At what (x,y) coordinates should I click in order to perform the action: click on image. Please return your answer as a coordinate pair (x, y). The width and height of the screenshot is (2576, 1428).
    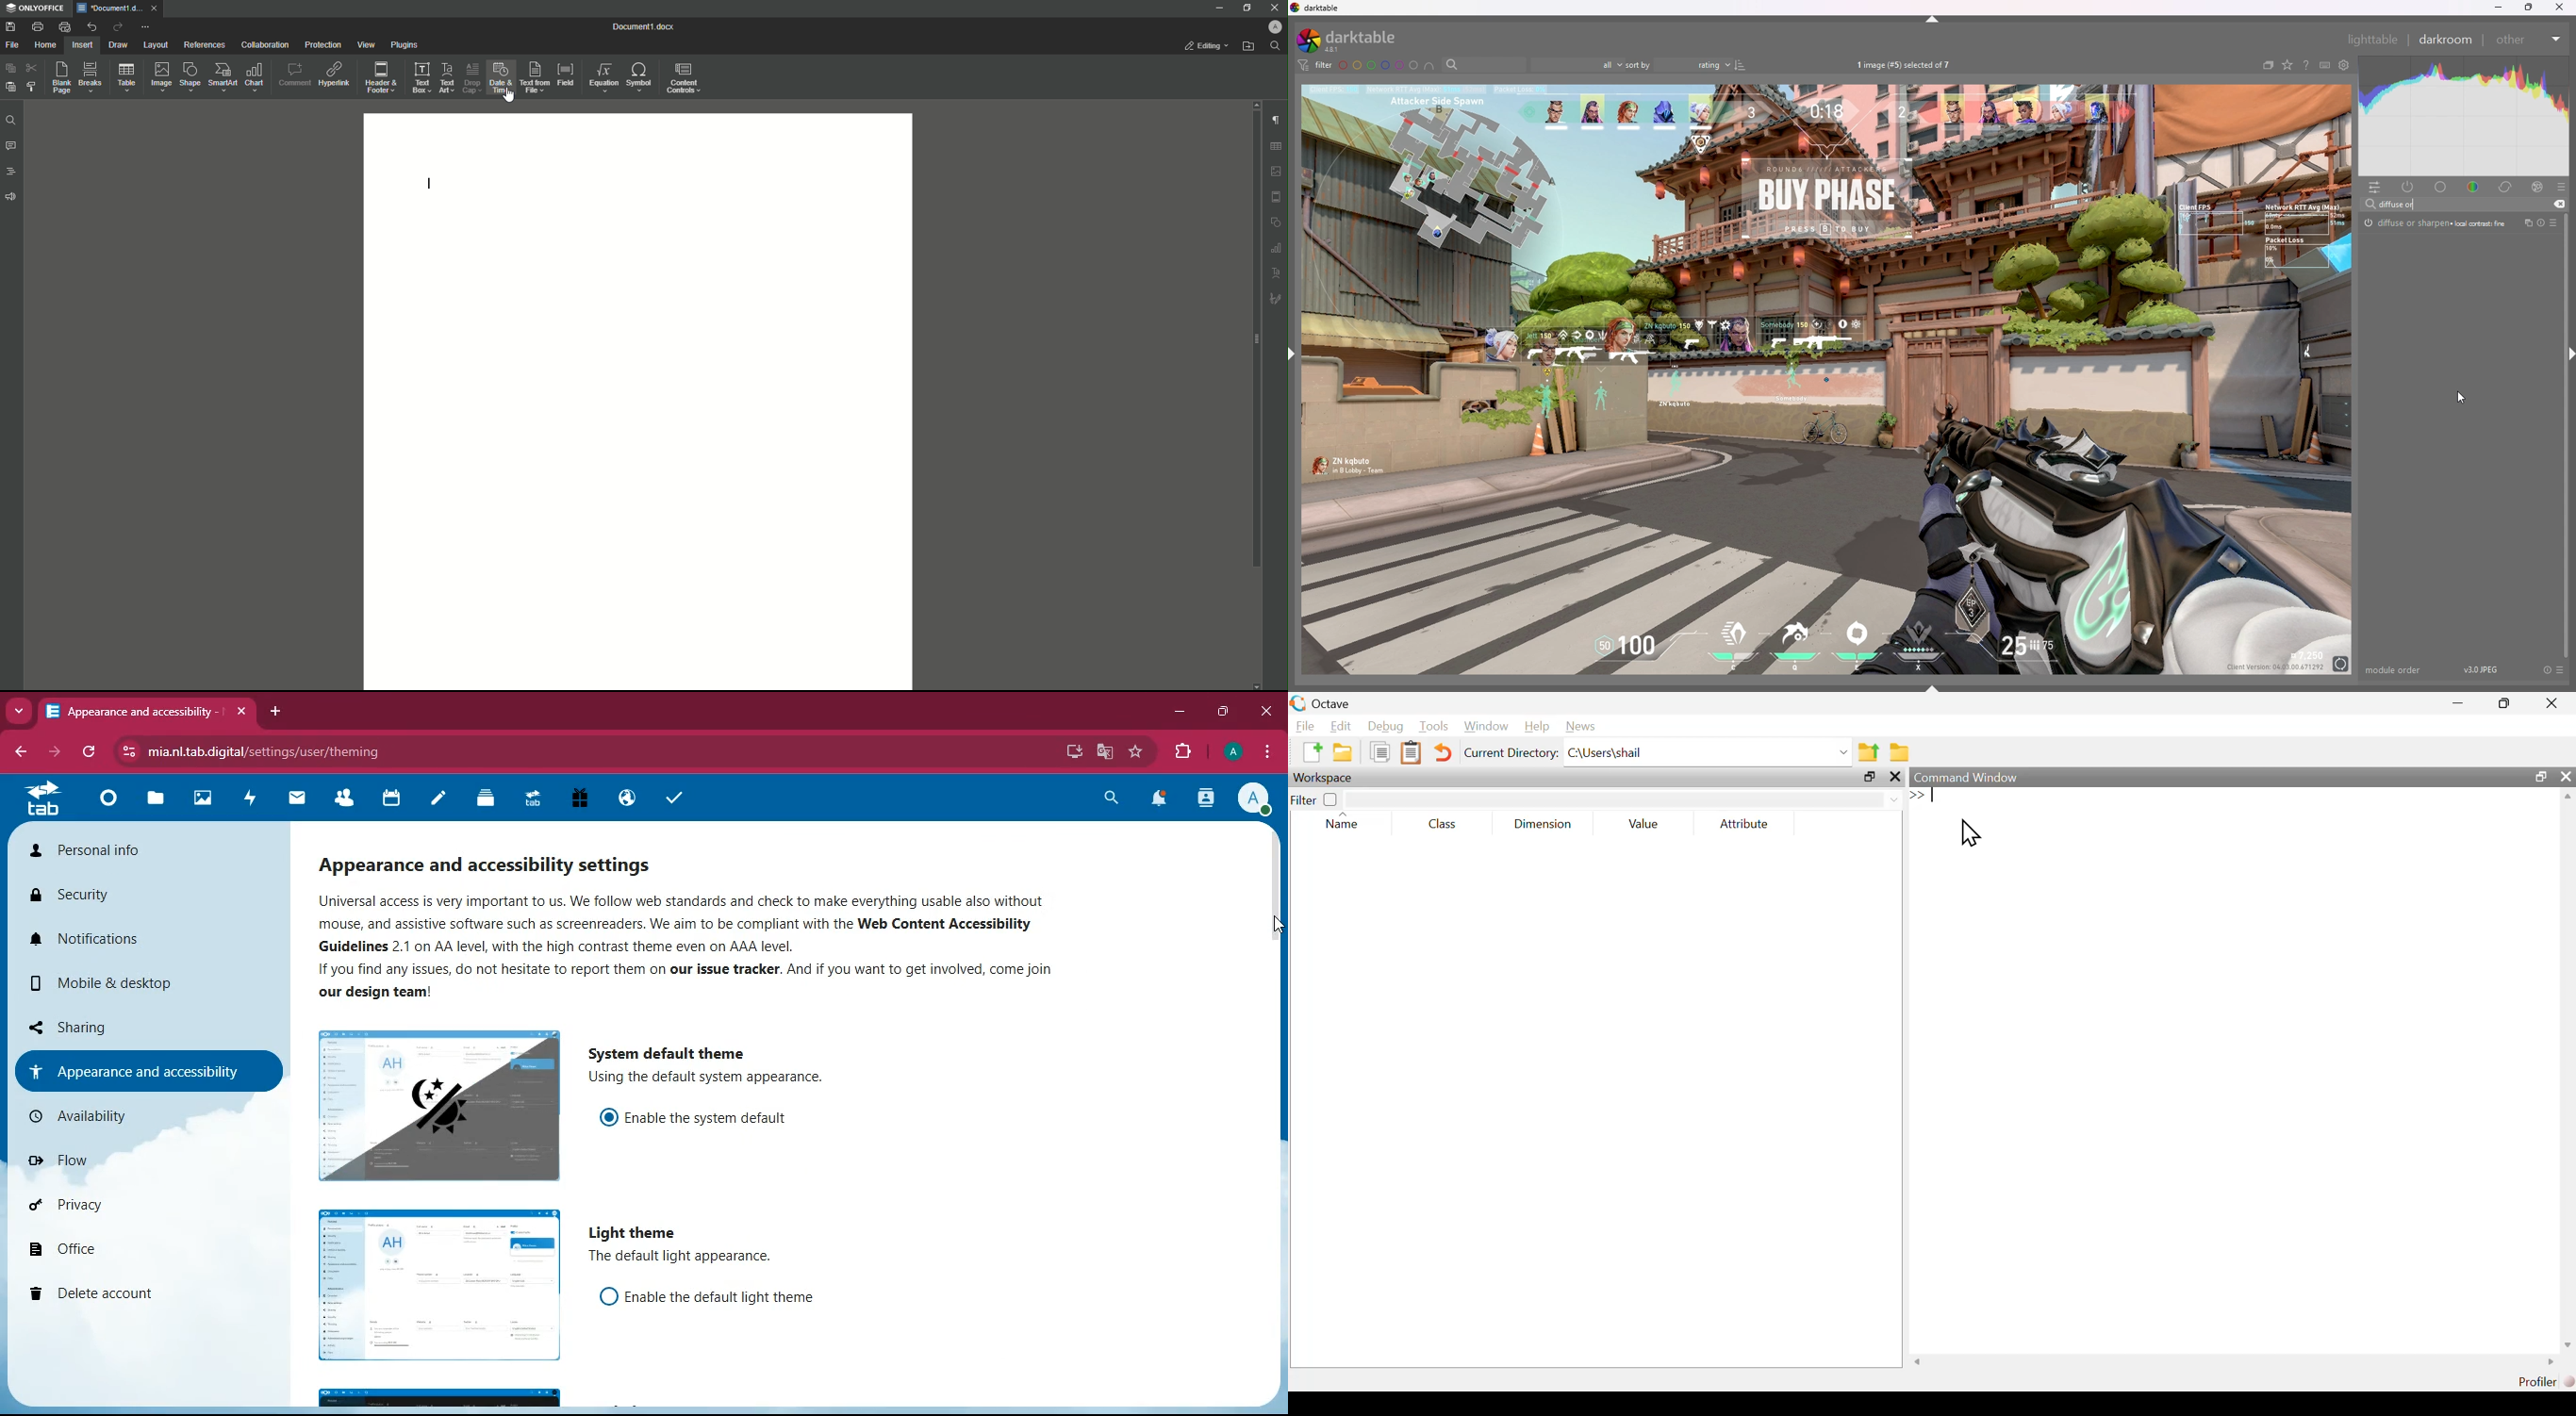
    Looking at the image, I should click on (438, 1104).